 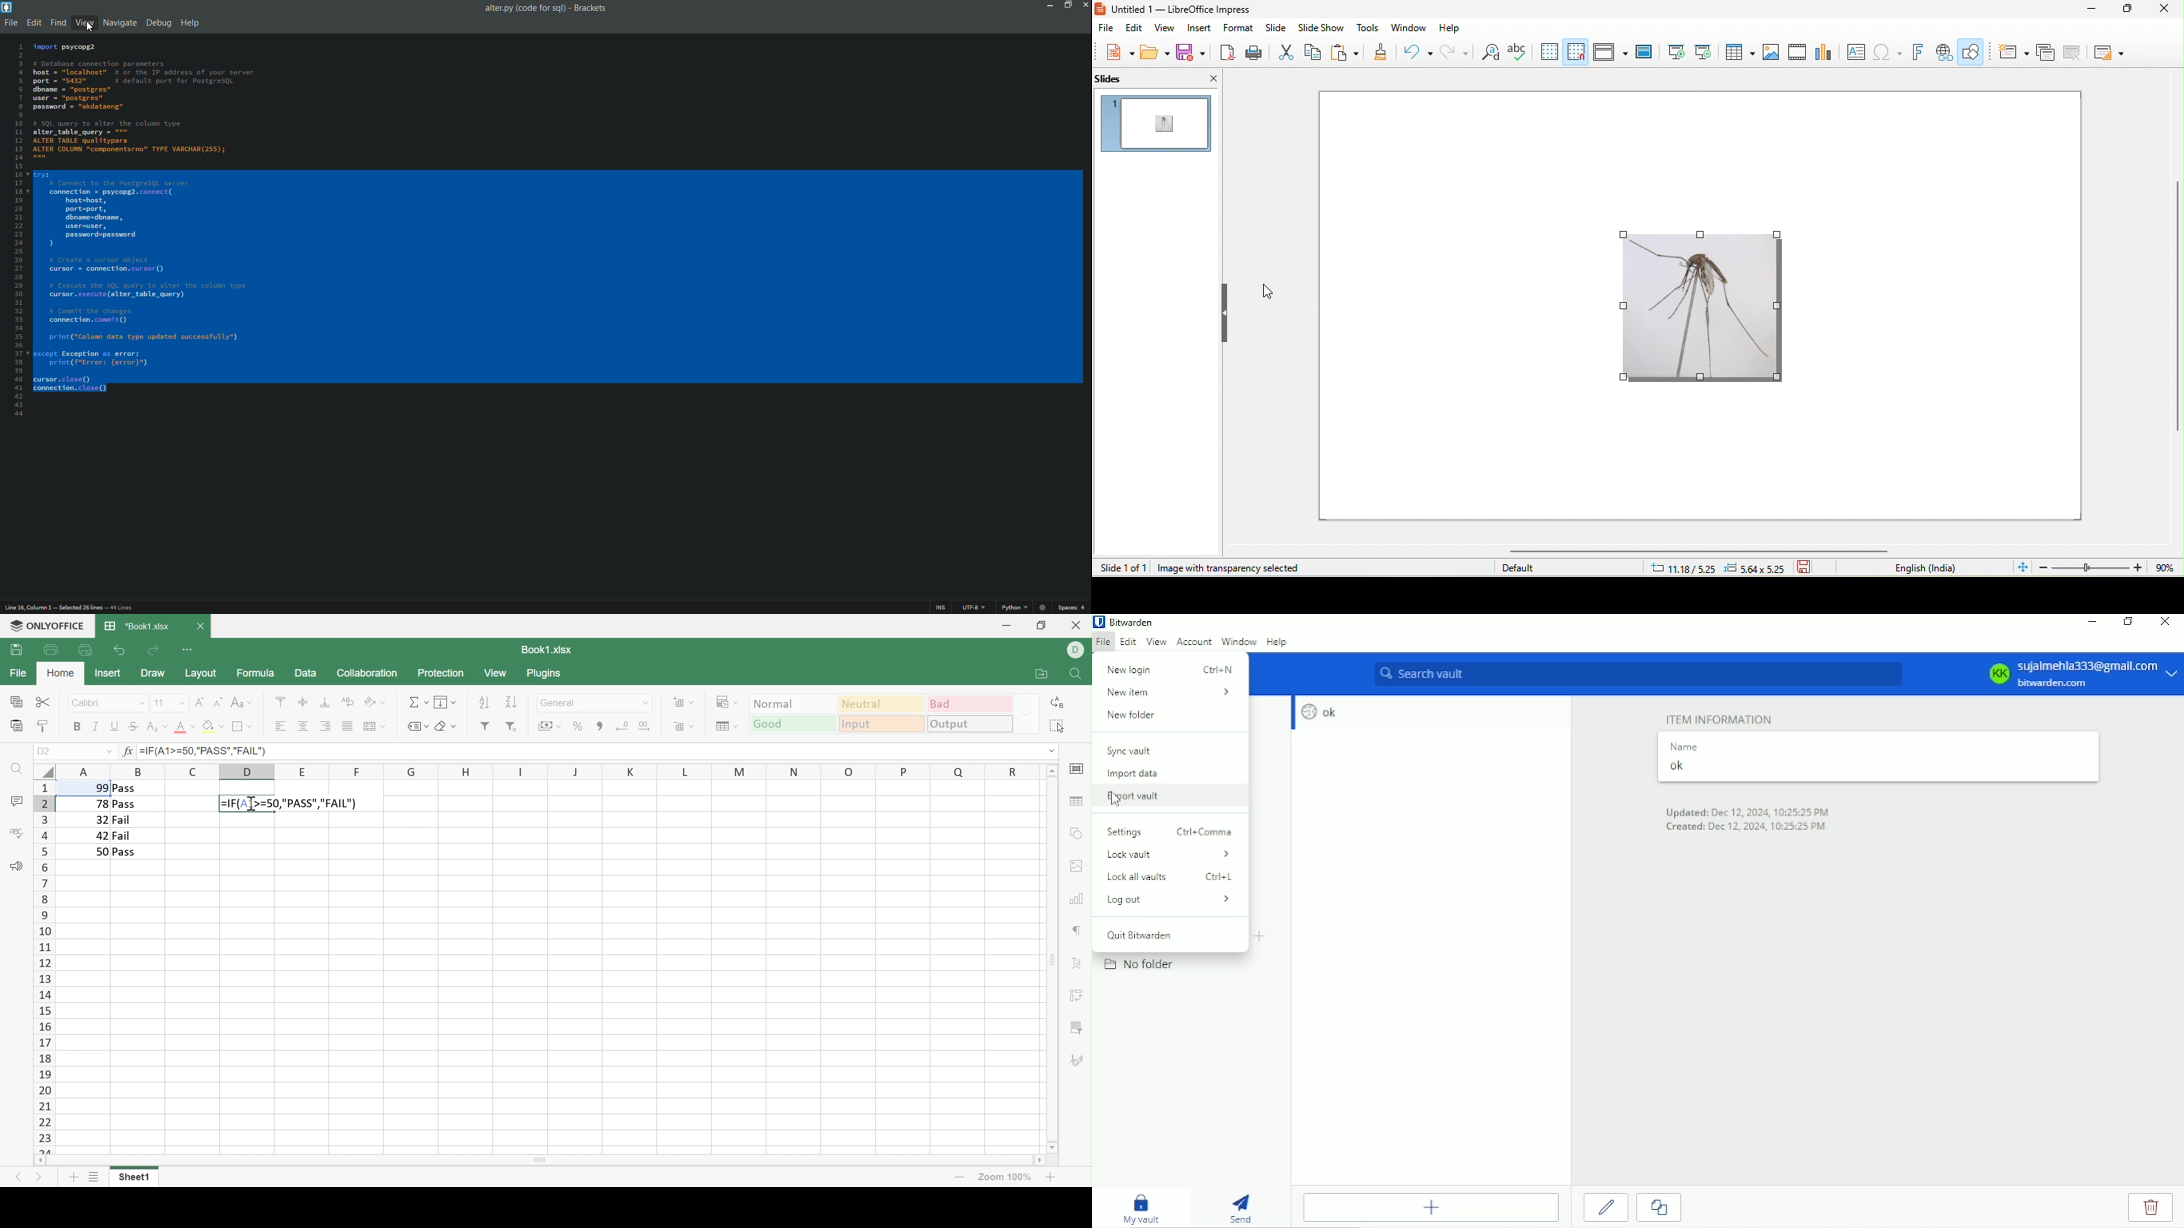 I want to click on Clone, so click(x=1658, y=1208).